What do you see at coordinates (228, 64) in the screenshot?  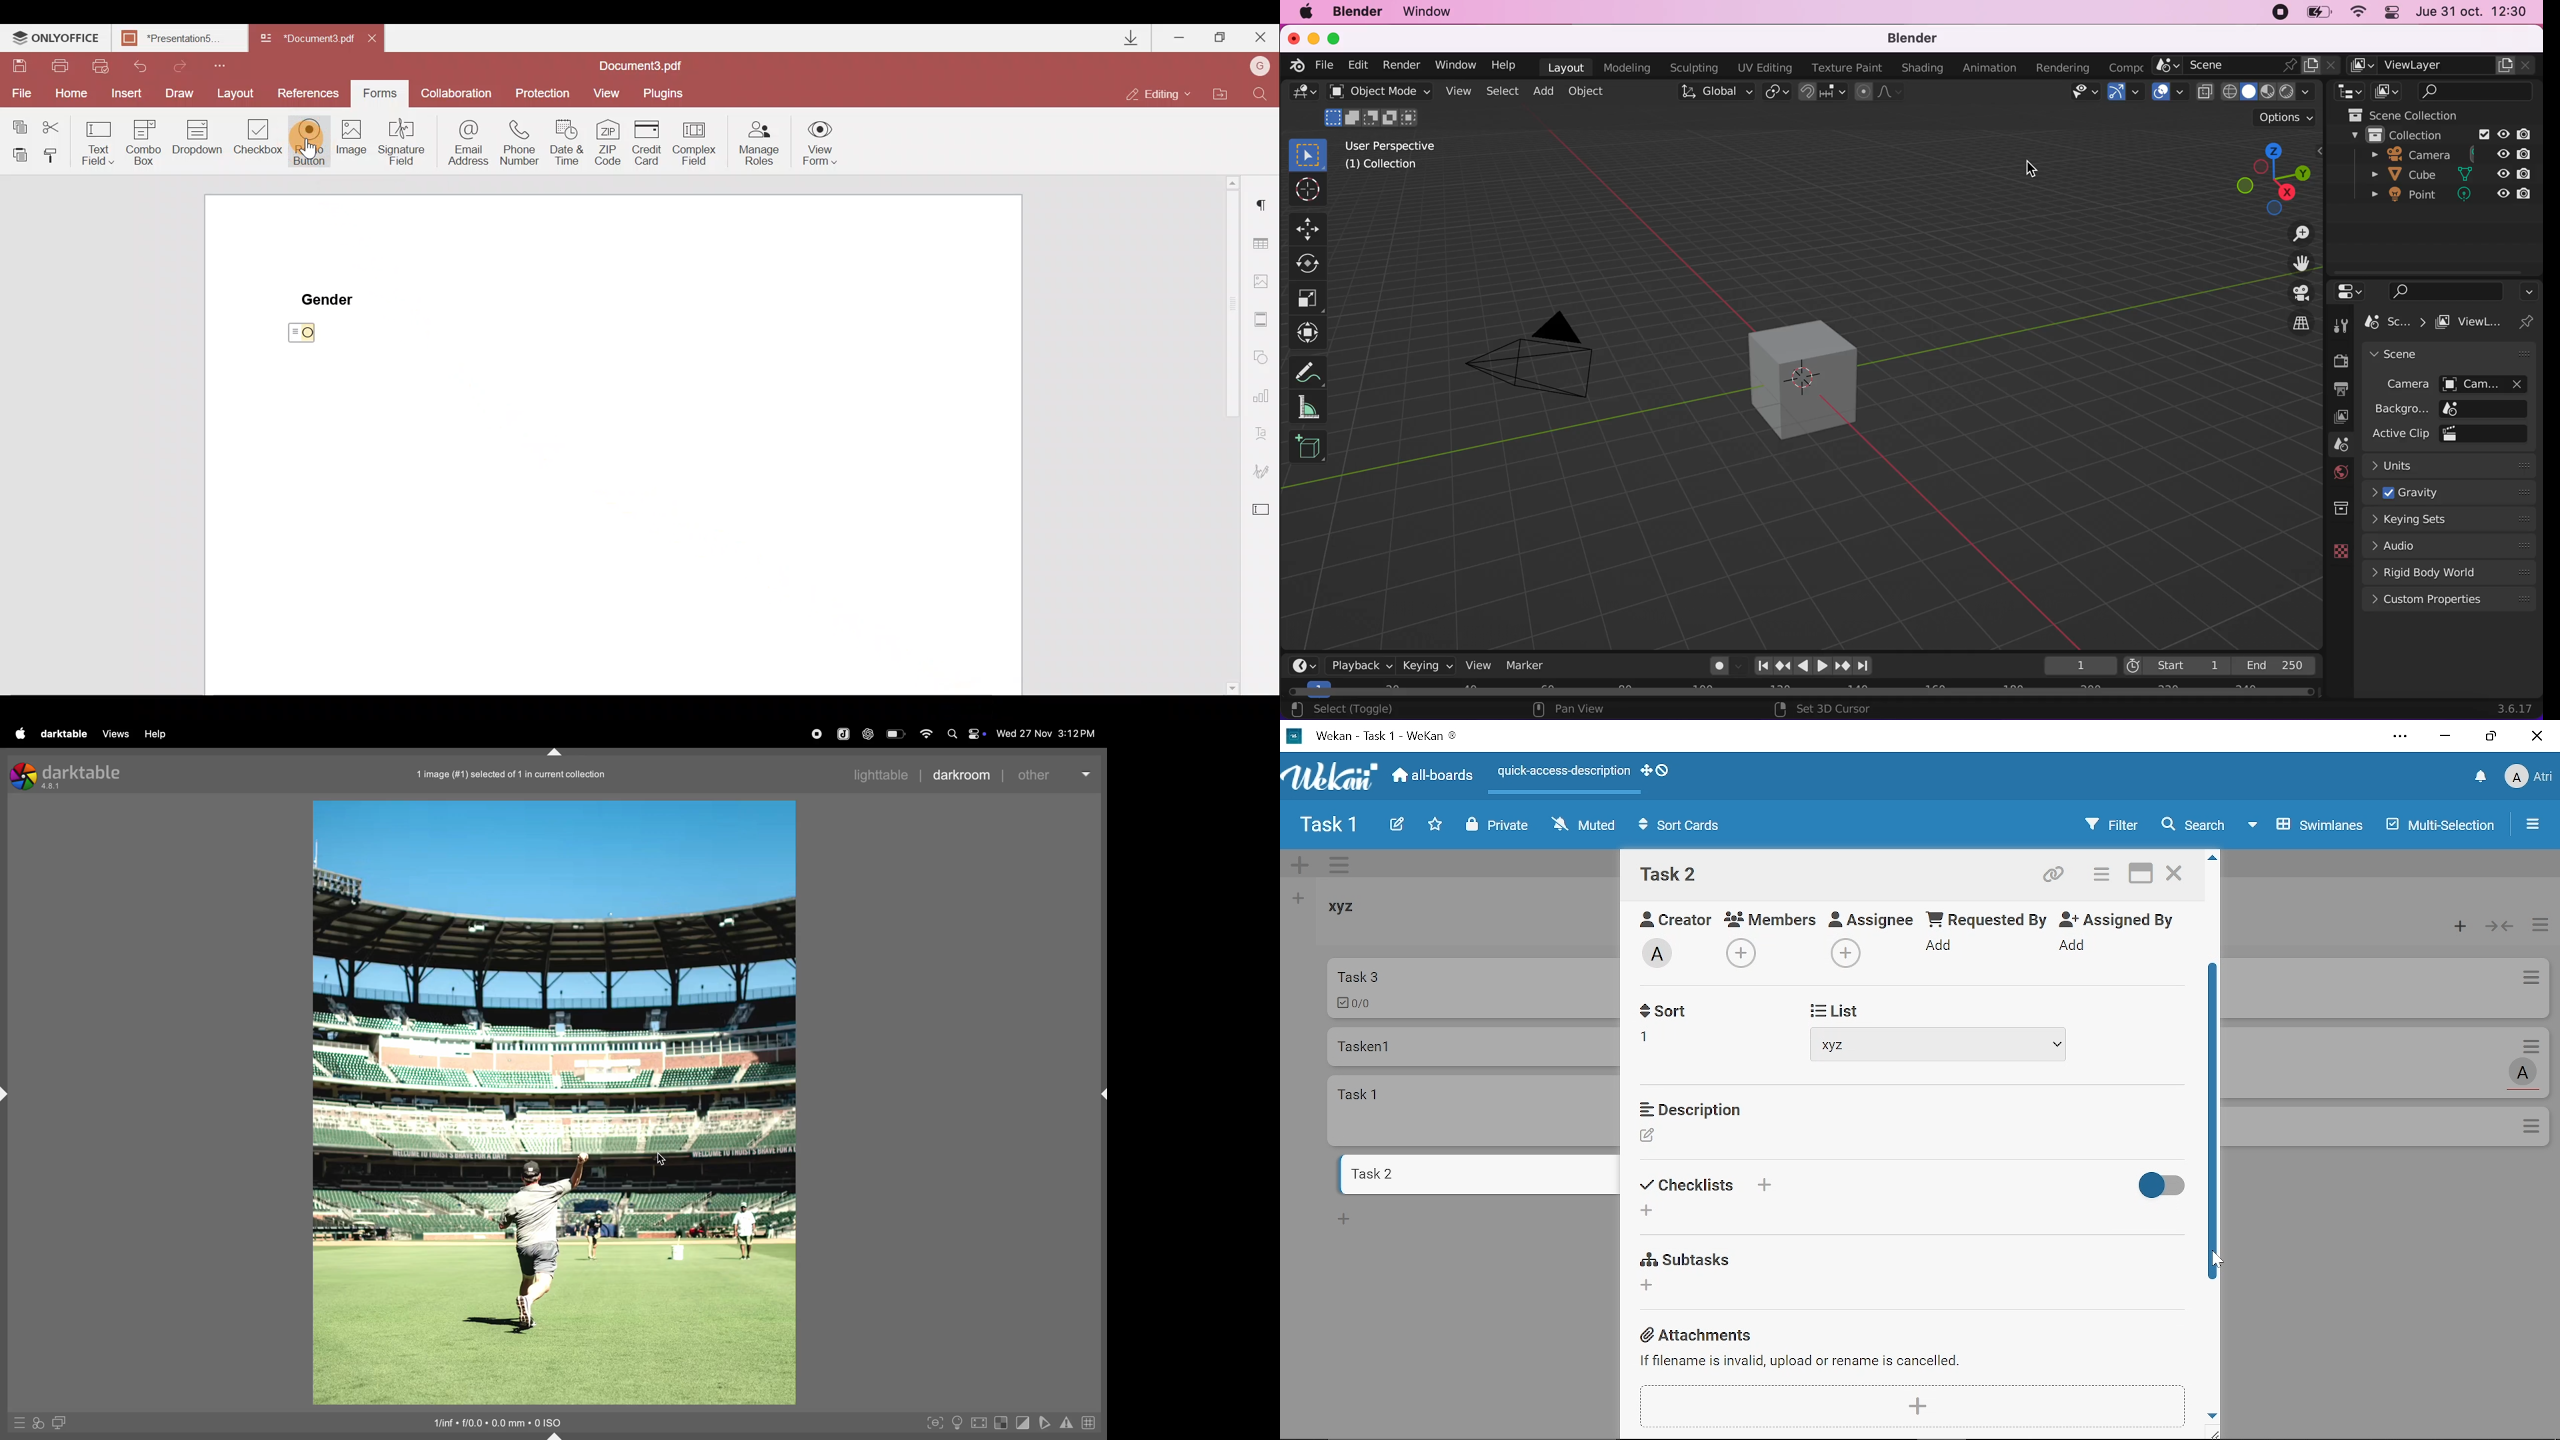 I see `Customize quick access toolbar` at bounding box center [228, 64].